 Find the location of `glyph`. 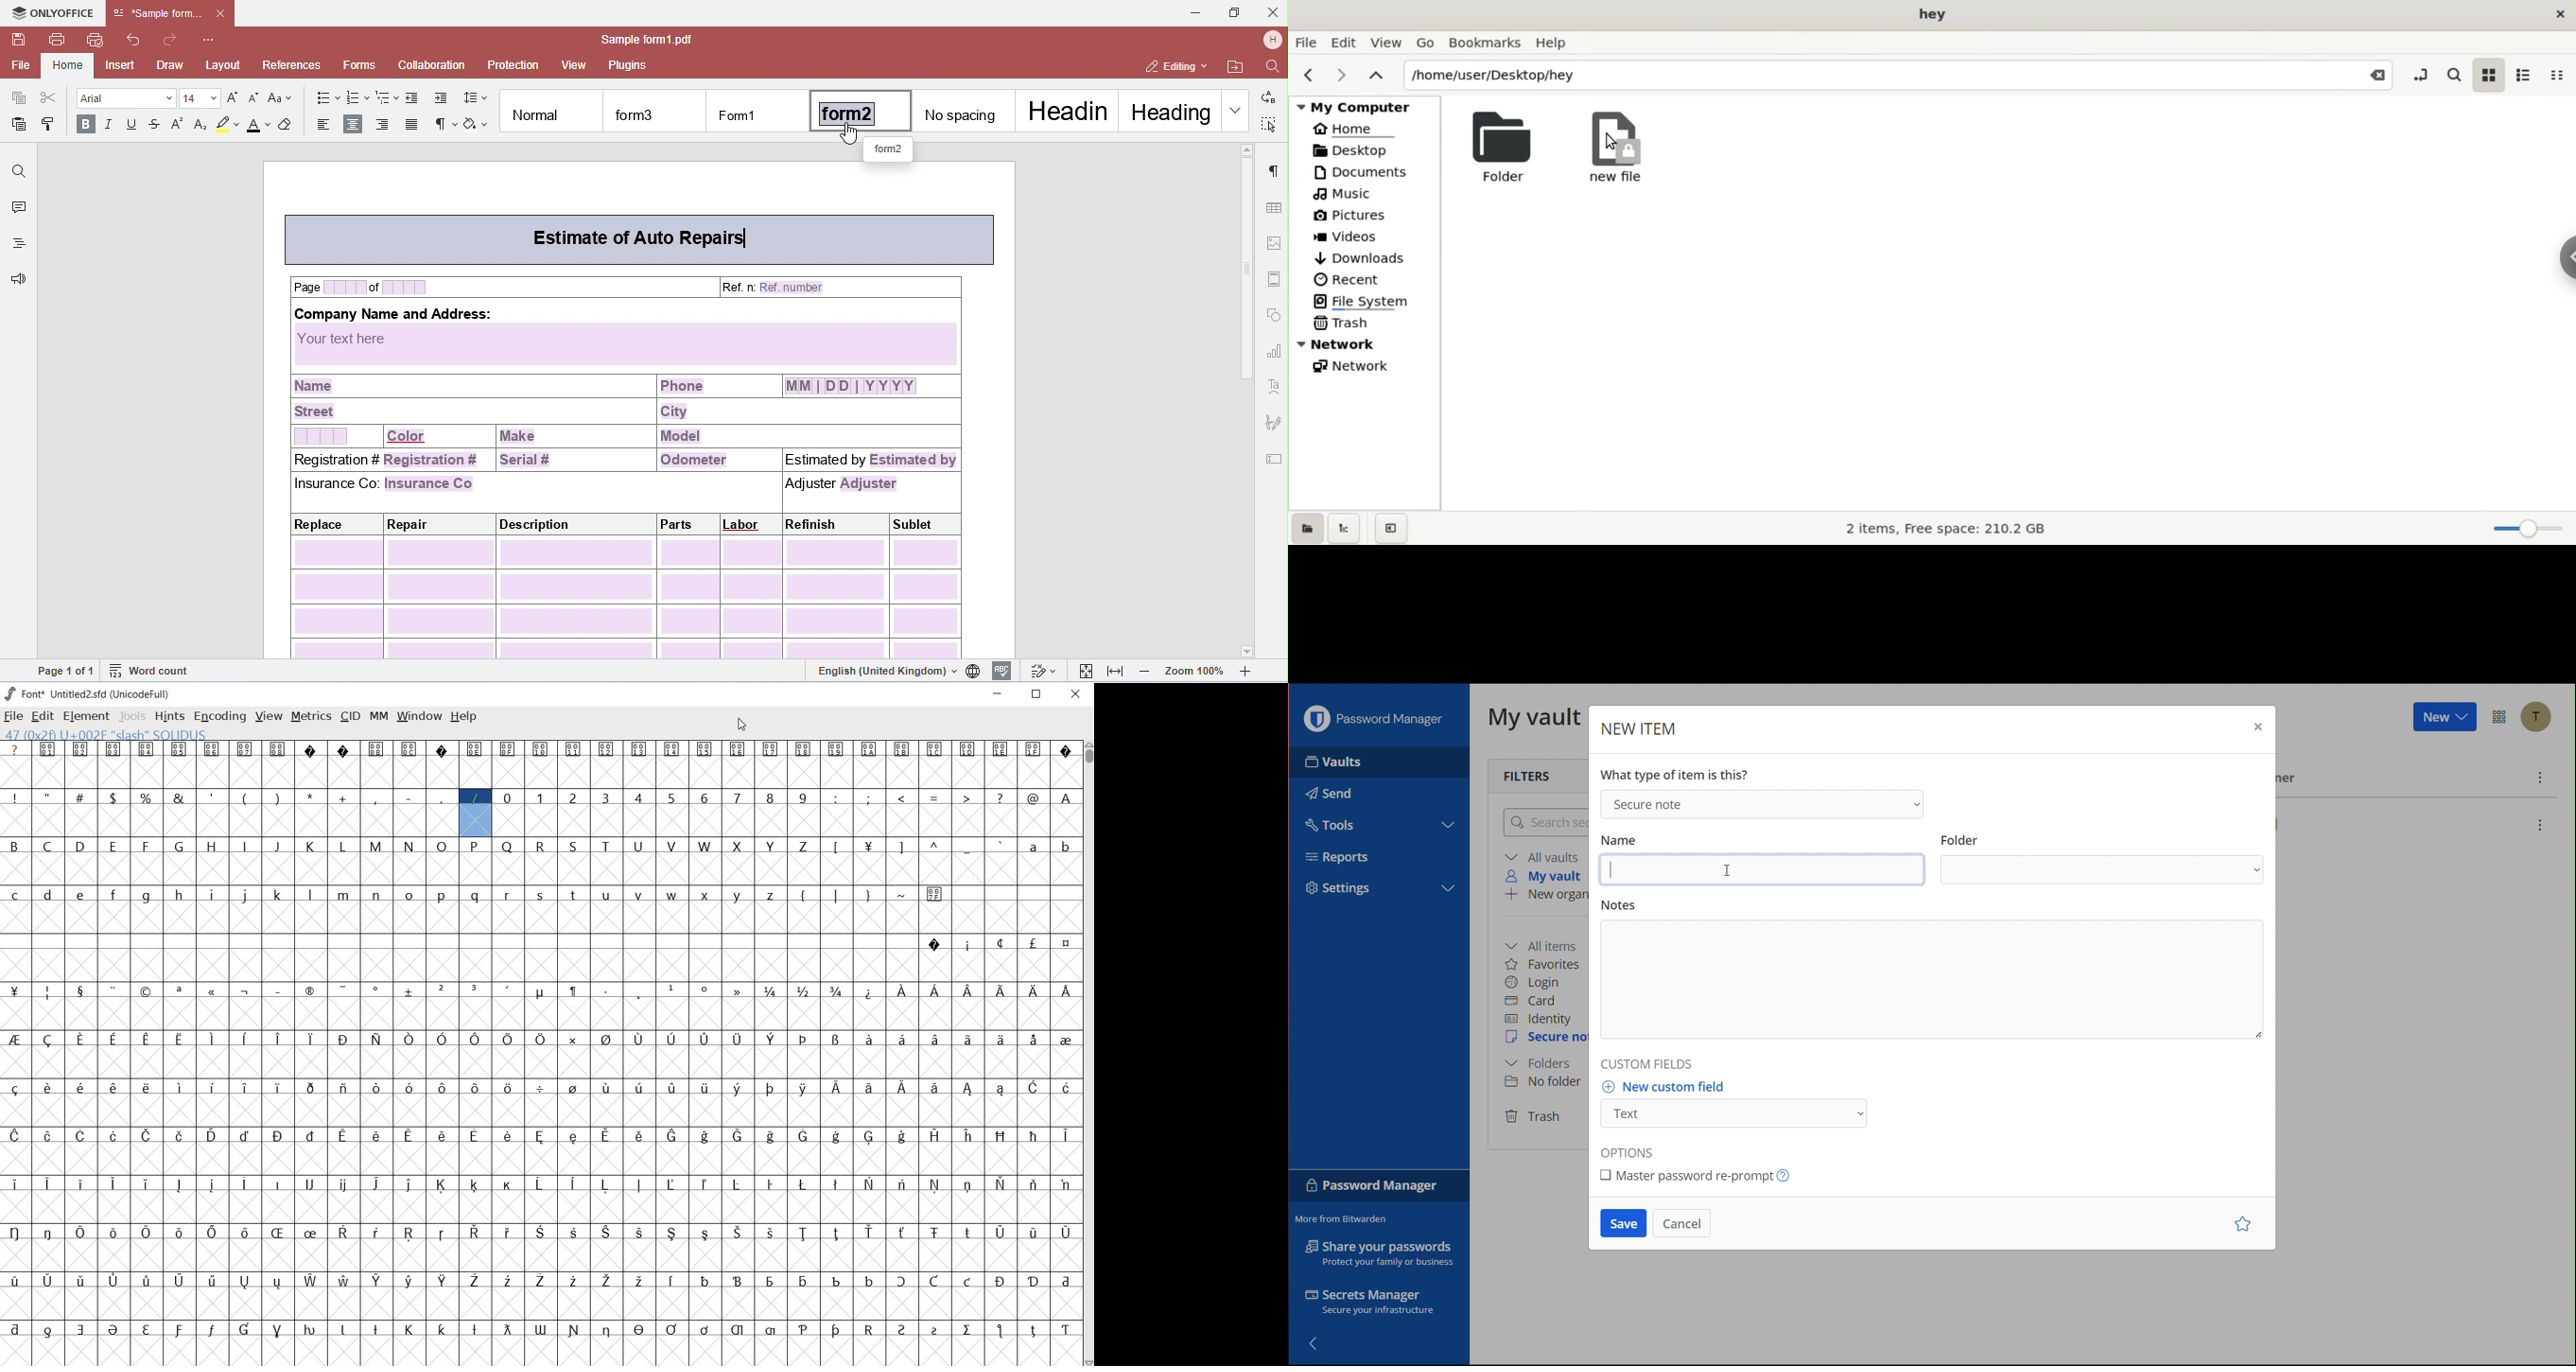

glyph is located at coordinates (212, 1330).